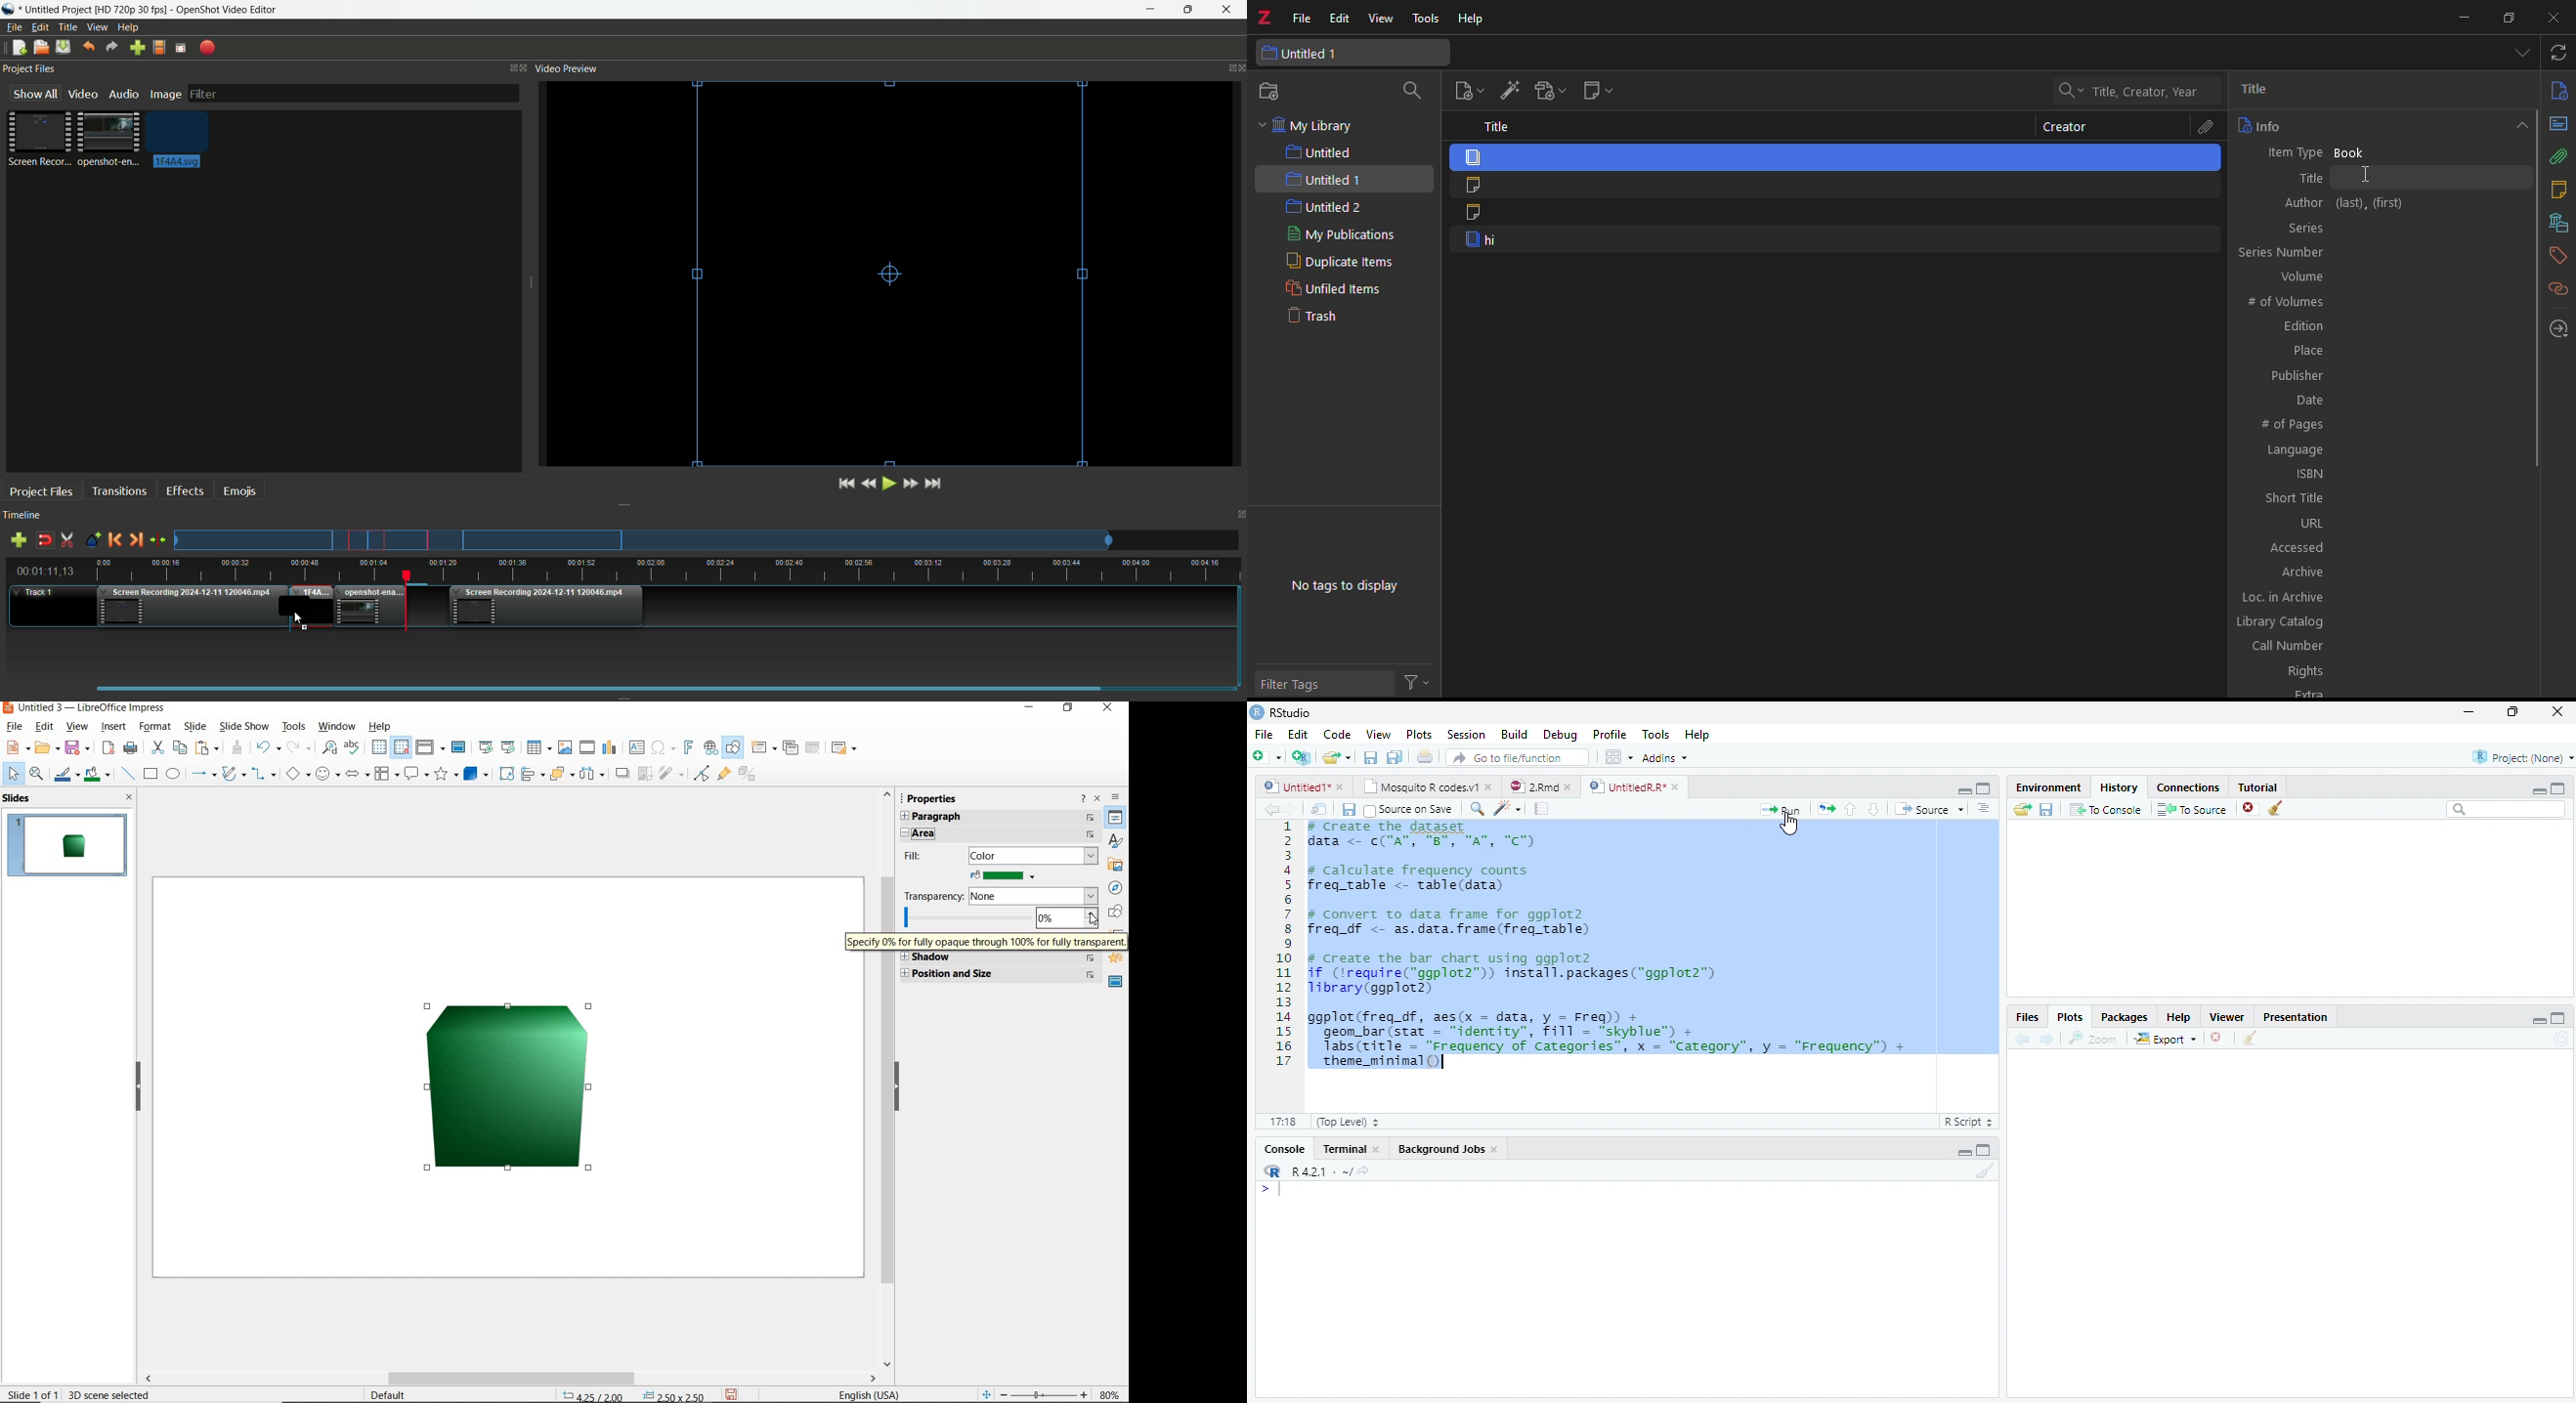 The image size is (2576, 1428). What do you see at coordinates (2106, 810) in the screenshot?
I see `To console` at bounding box center [2106, 810].